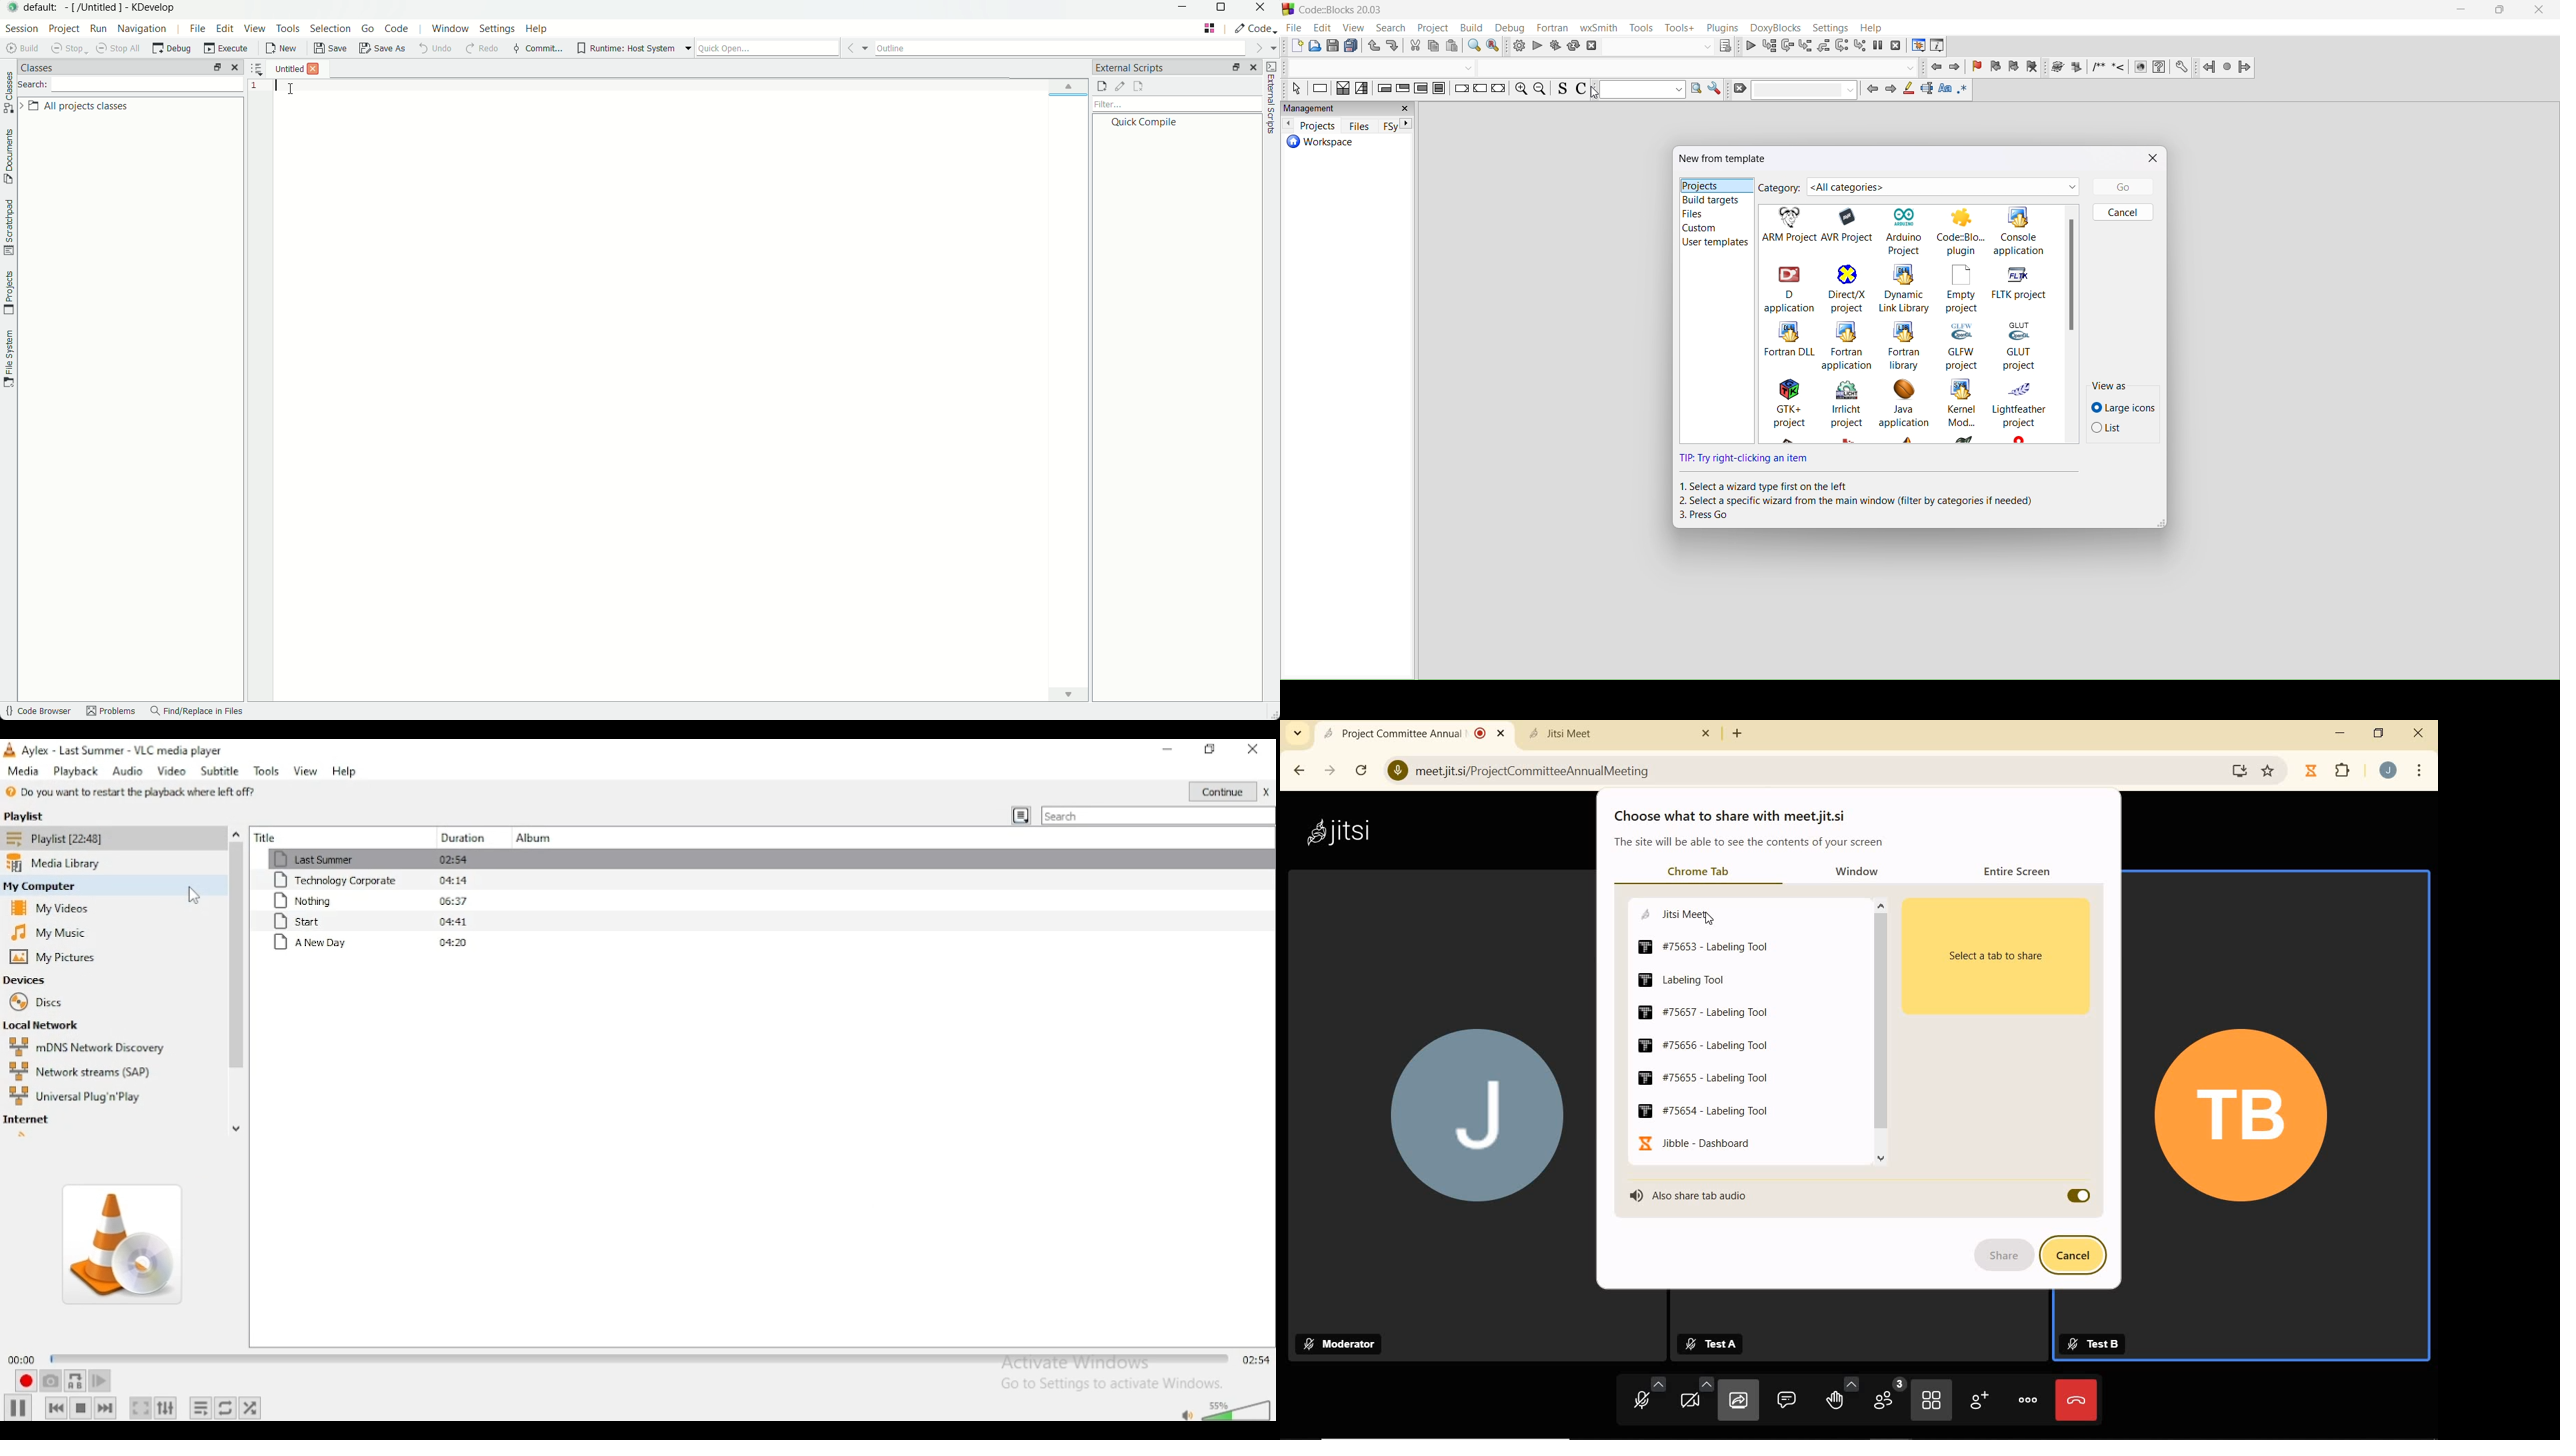  I want to click on user templates, so click(1715, 243).